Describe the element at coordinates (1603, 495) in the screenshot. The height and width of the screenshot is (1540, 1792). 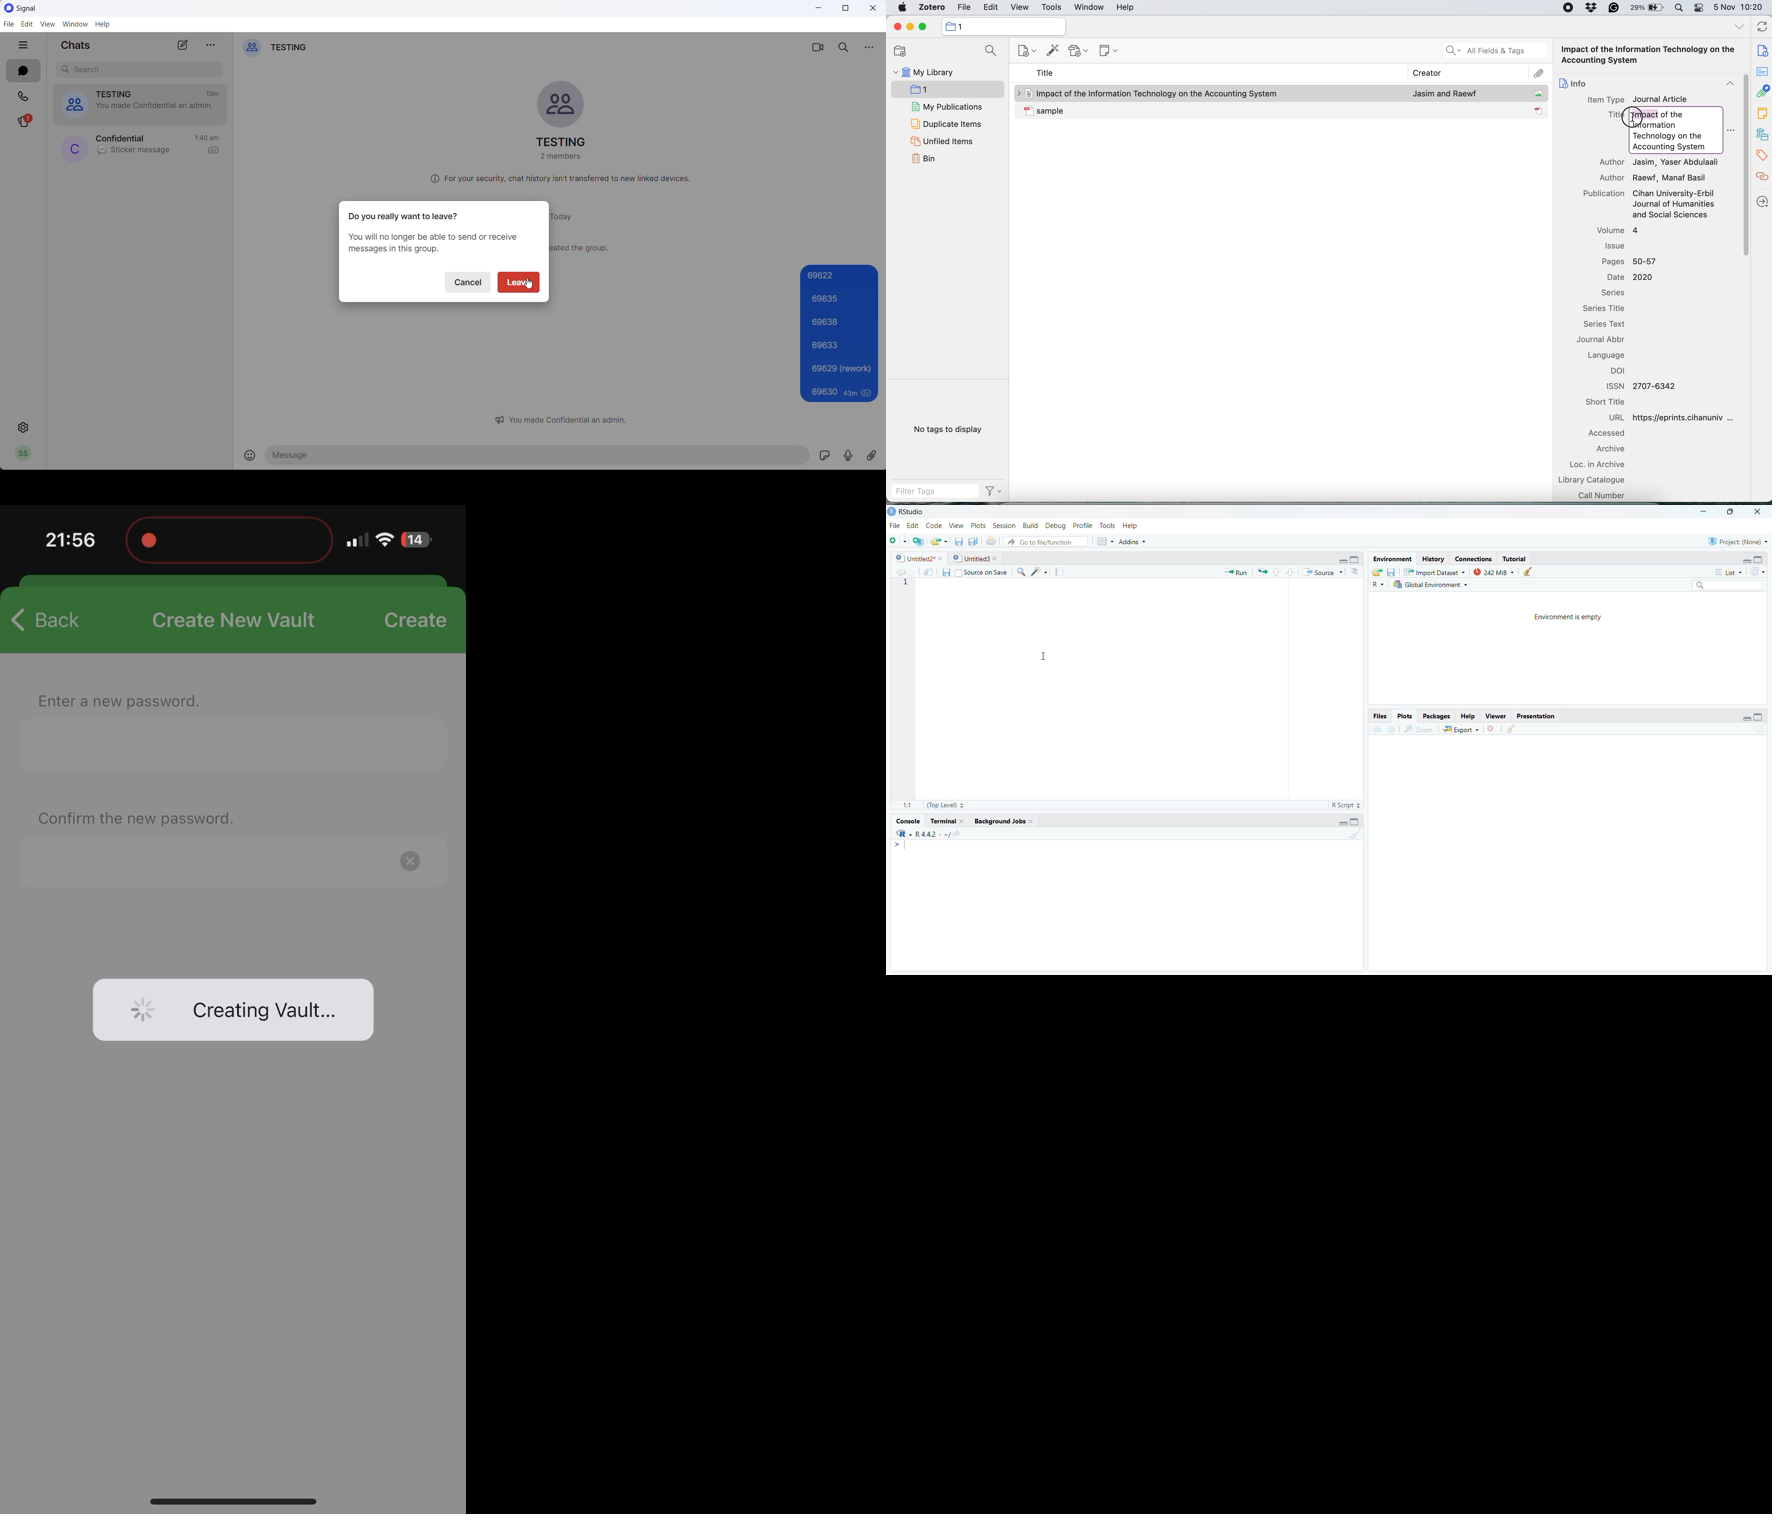
I see `call number` at that location.